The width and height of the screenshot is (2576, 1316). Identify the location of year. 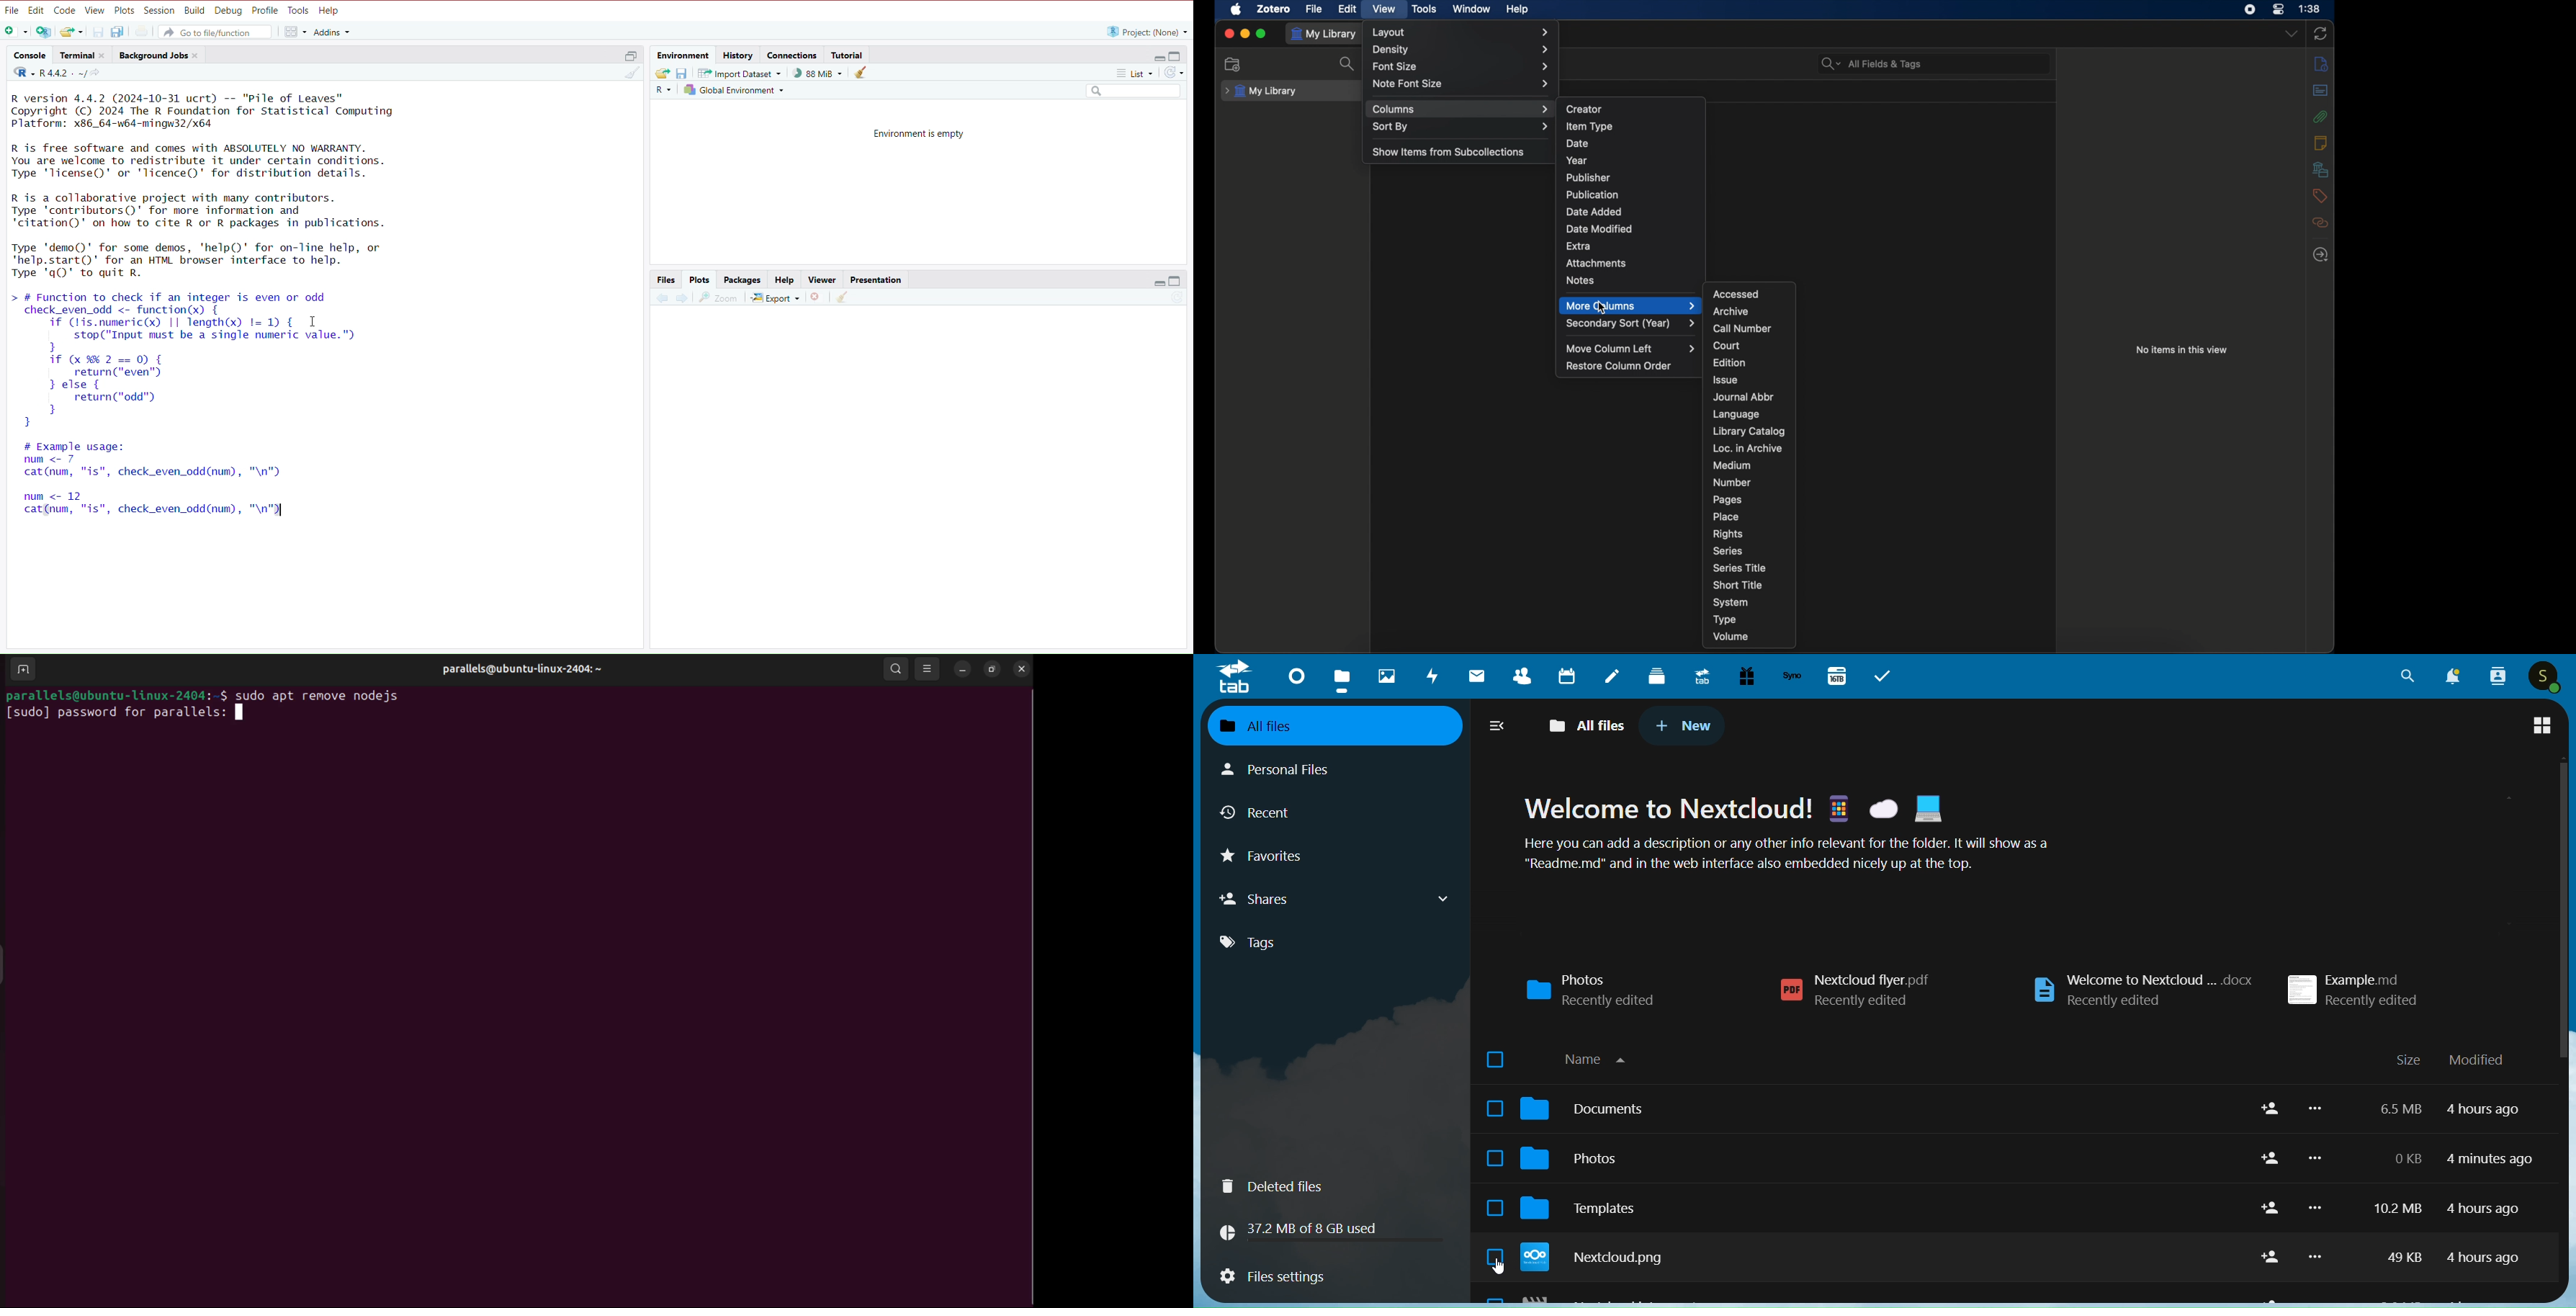
(1579, 159).